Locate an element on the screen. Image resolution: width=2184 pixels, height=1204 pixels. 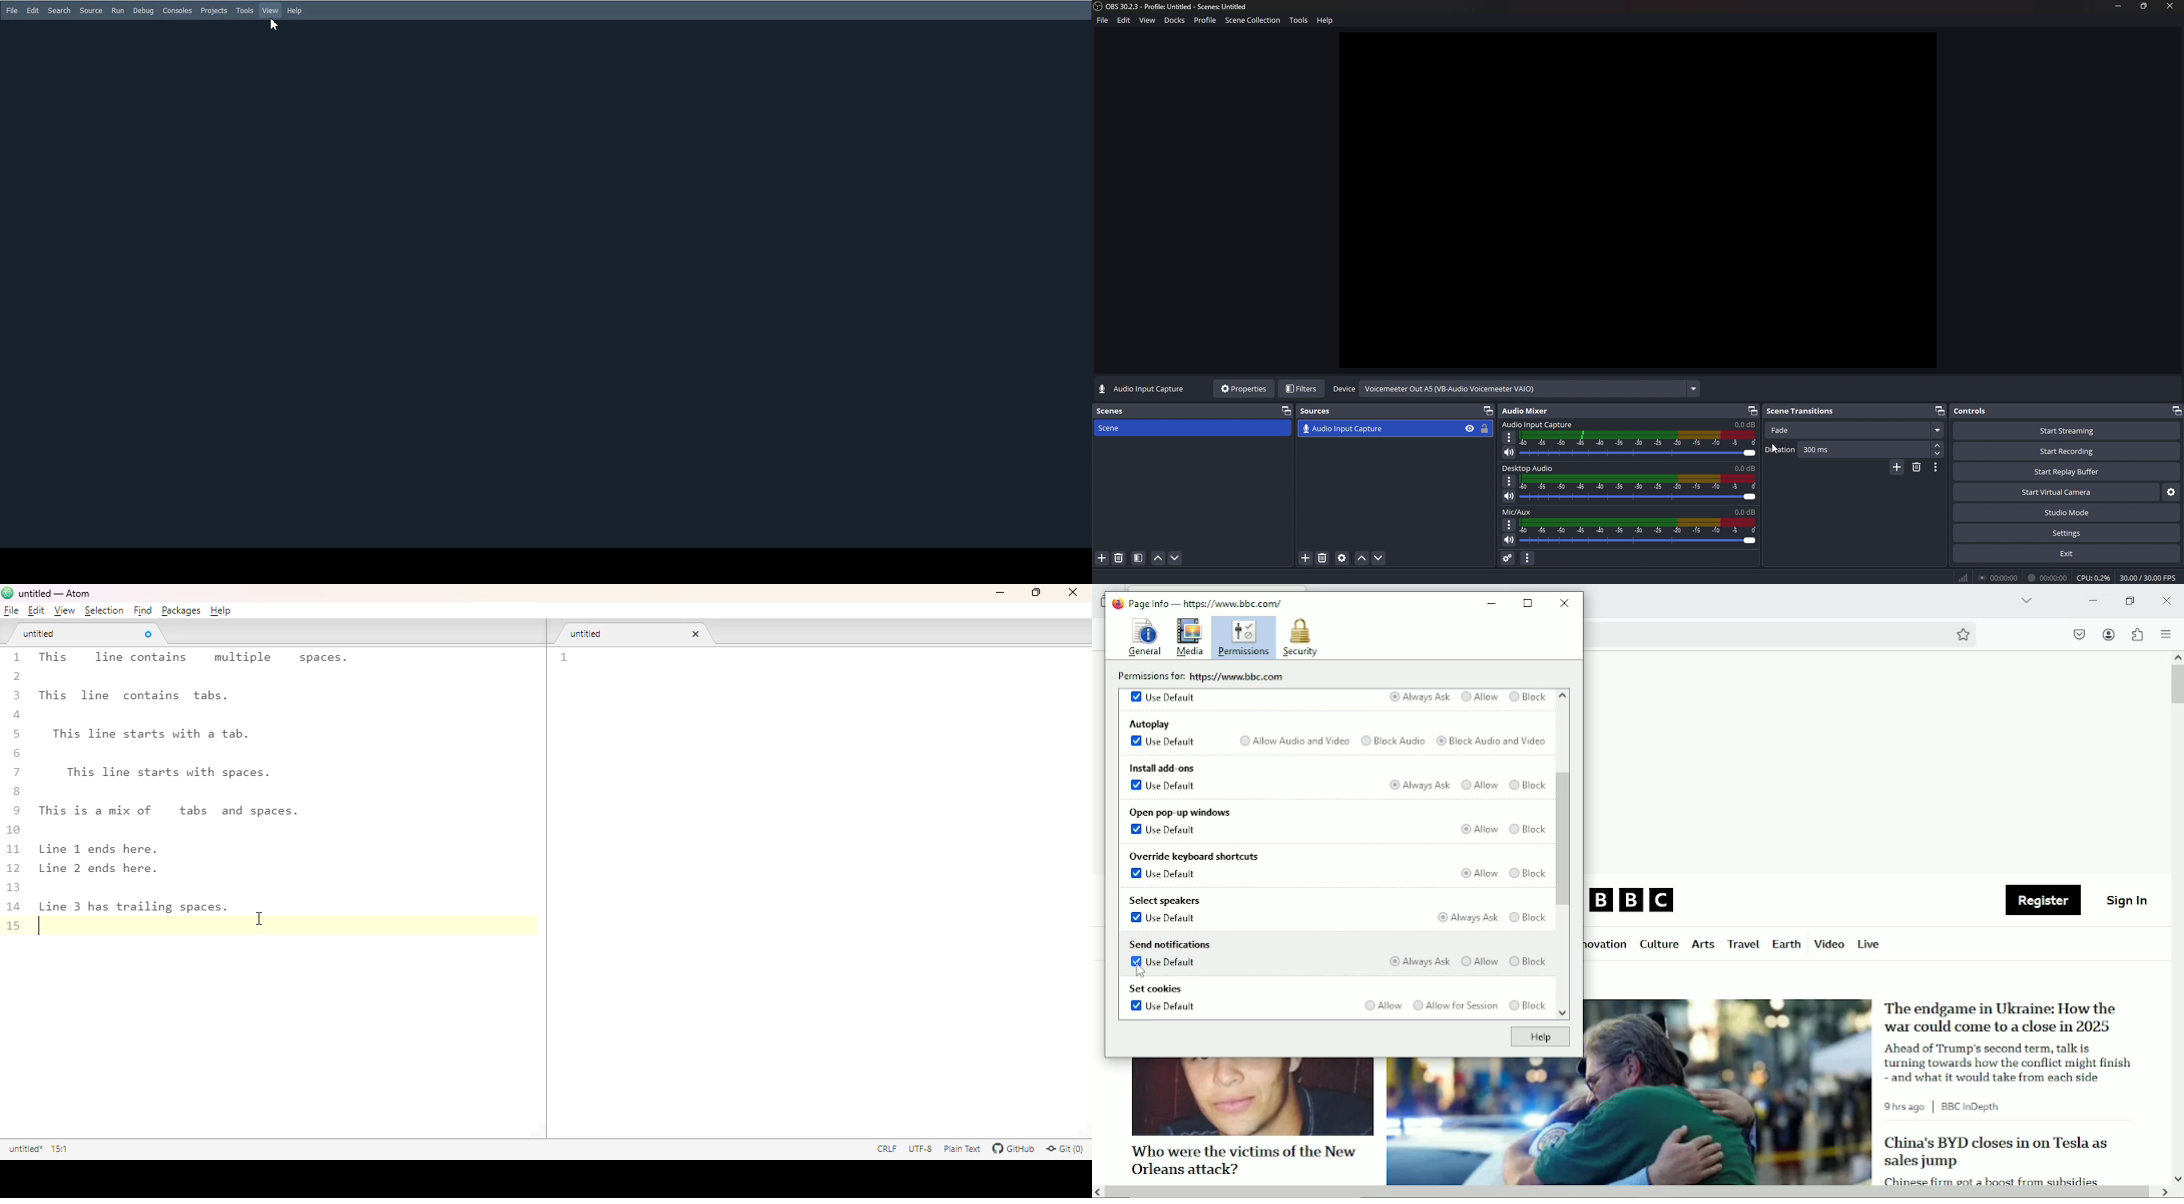
Always ask is located at coordinates (1418, 962).